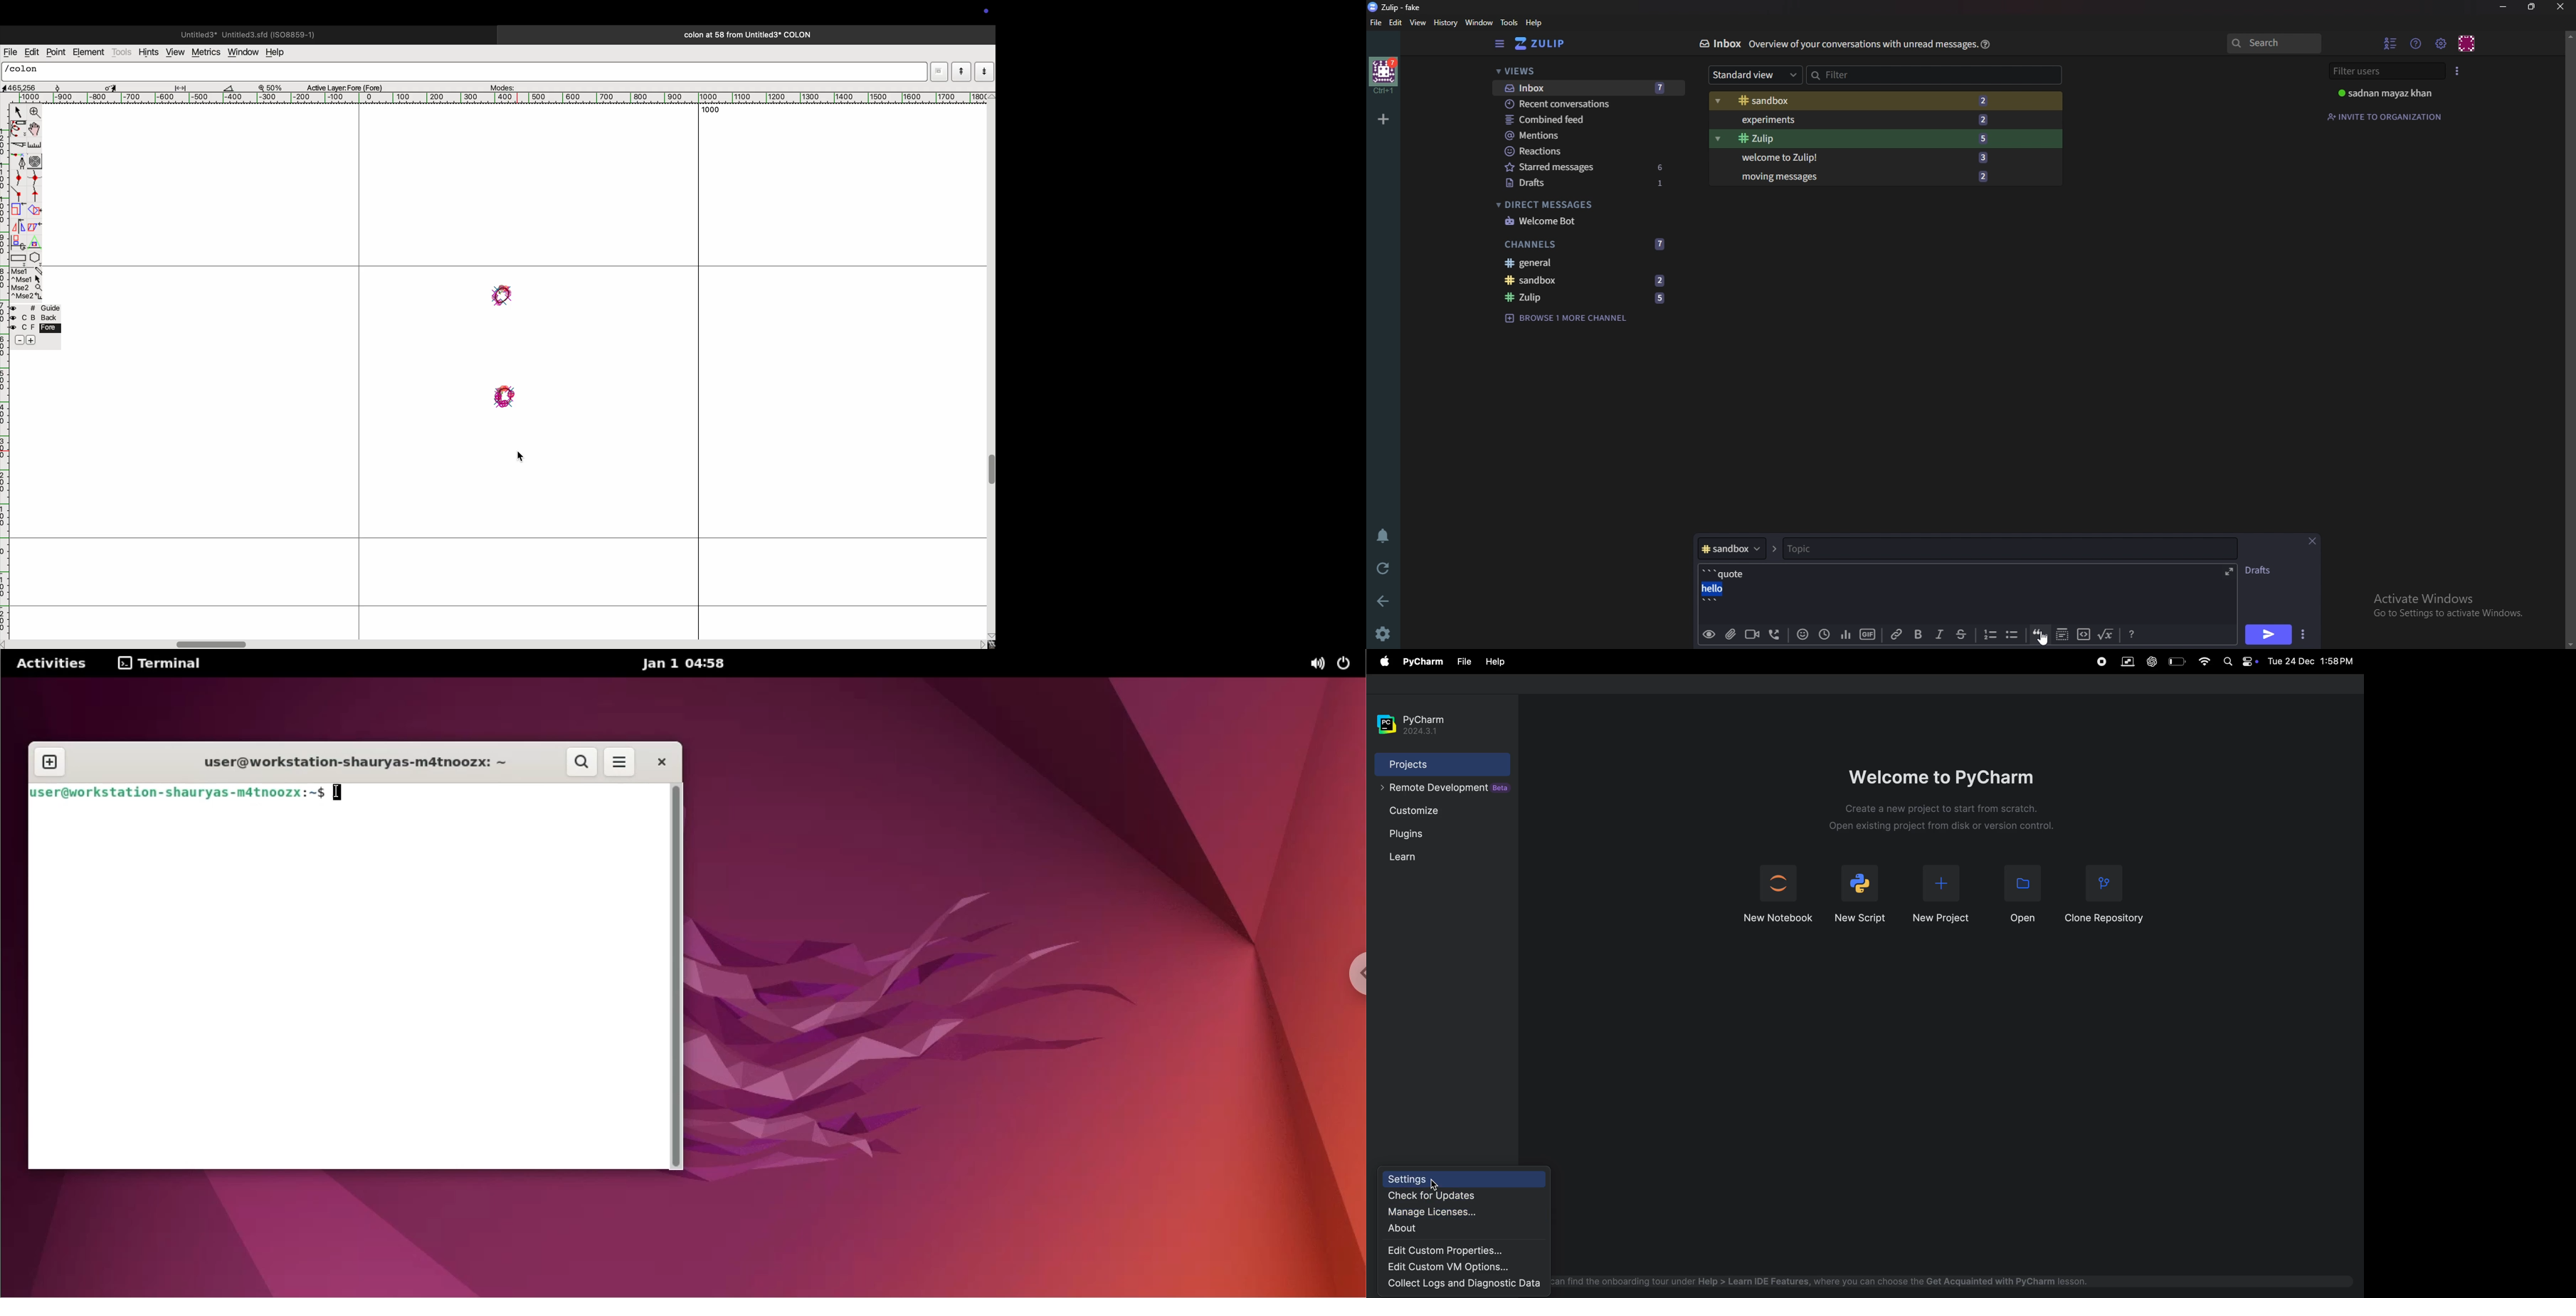 This screenshot has width=2576, height=1316. What do you see at coordinates (174, 792) in the screenshot?
I see `user@workstation -shauryas-mdtnoozx:~$ ` at bounding box center [174, 792].